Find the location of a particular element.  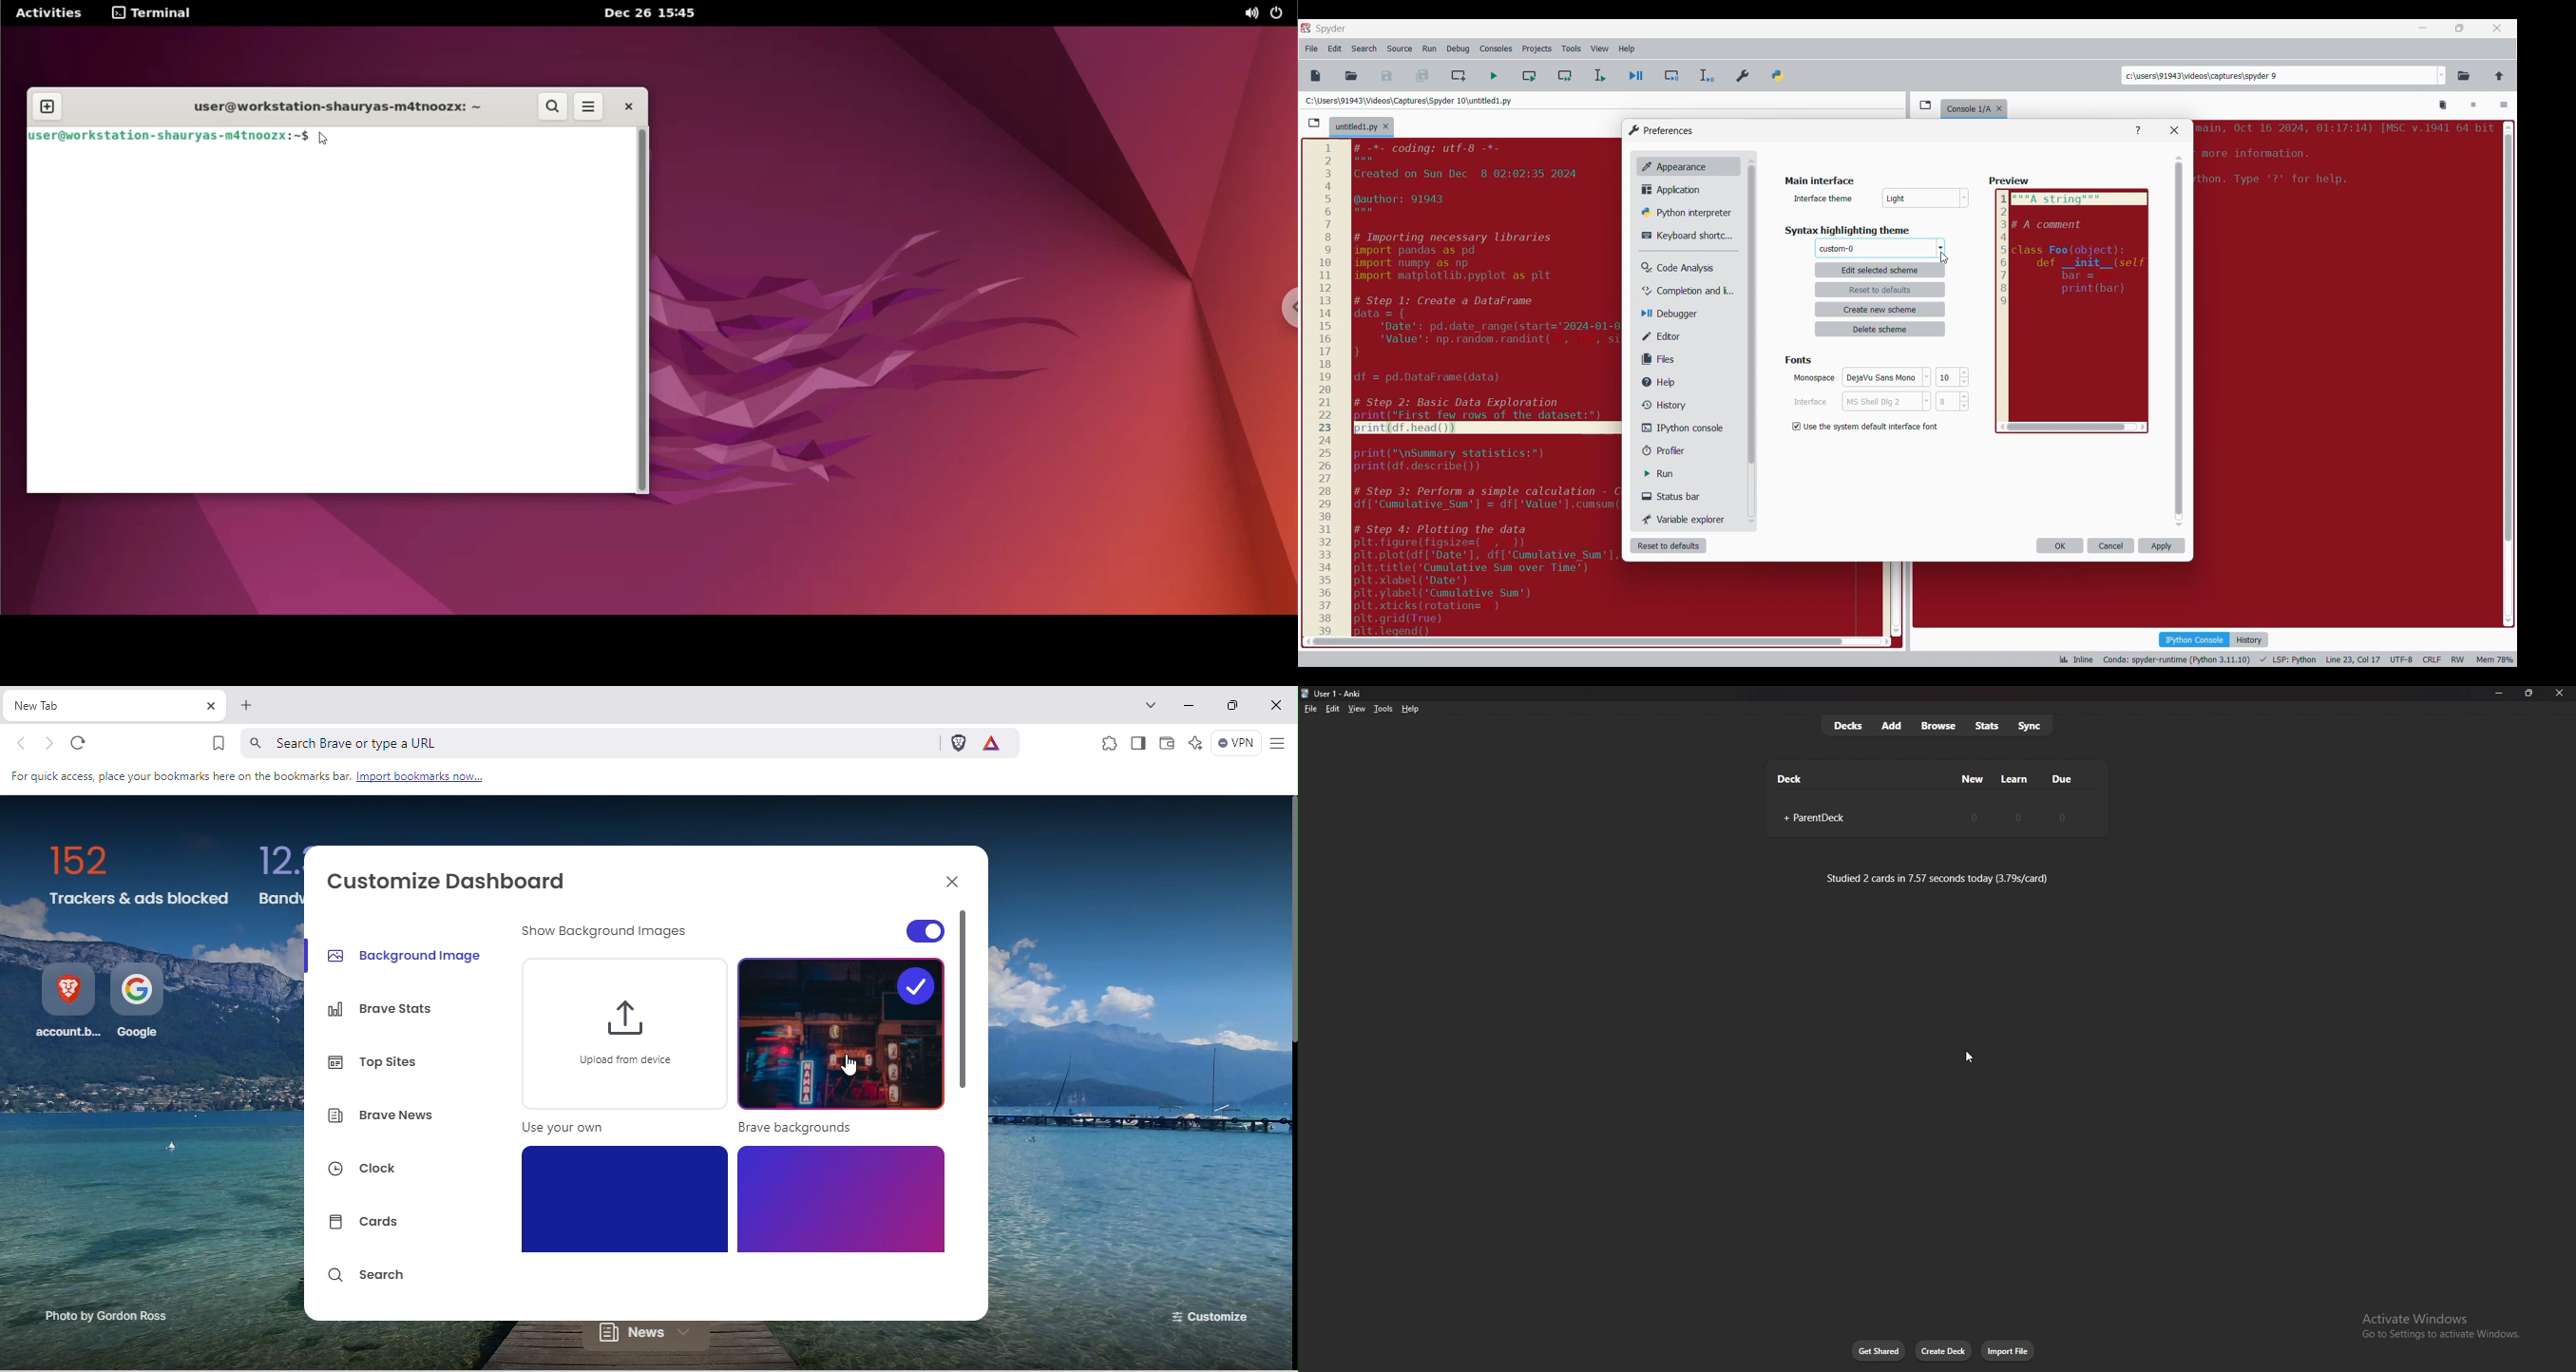

Current tab is located at coordinates (1356, 128).